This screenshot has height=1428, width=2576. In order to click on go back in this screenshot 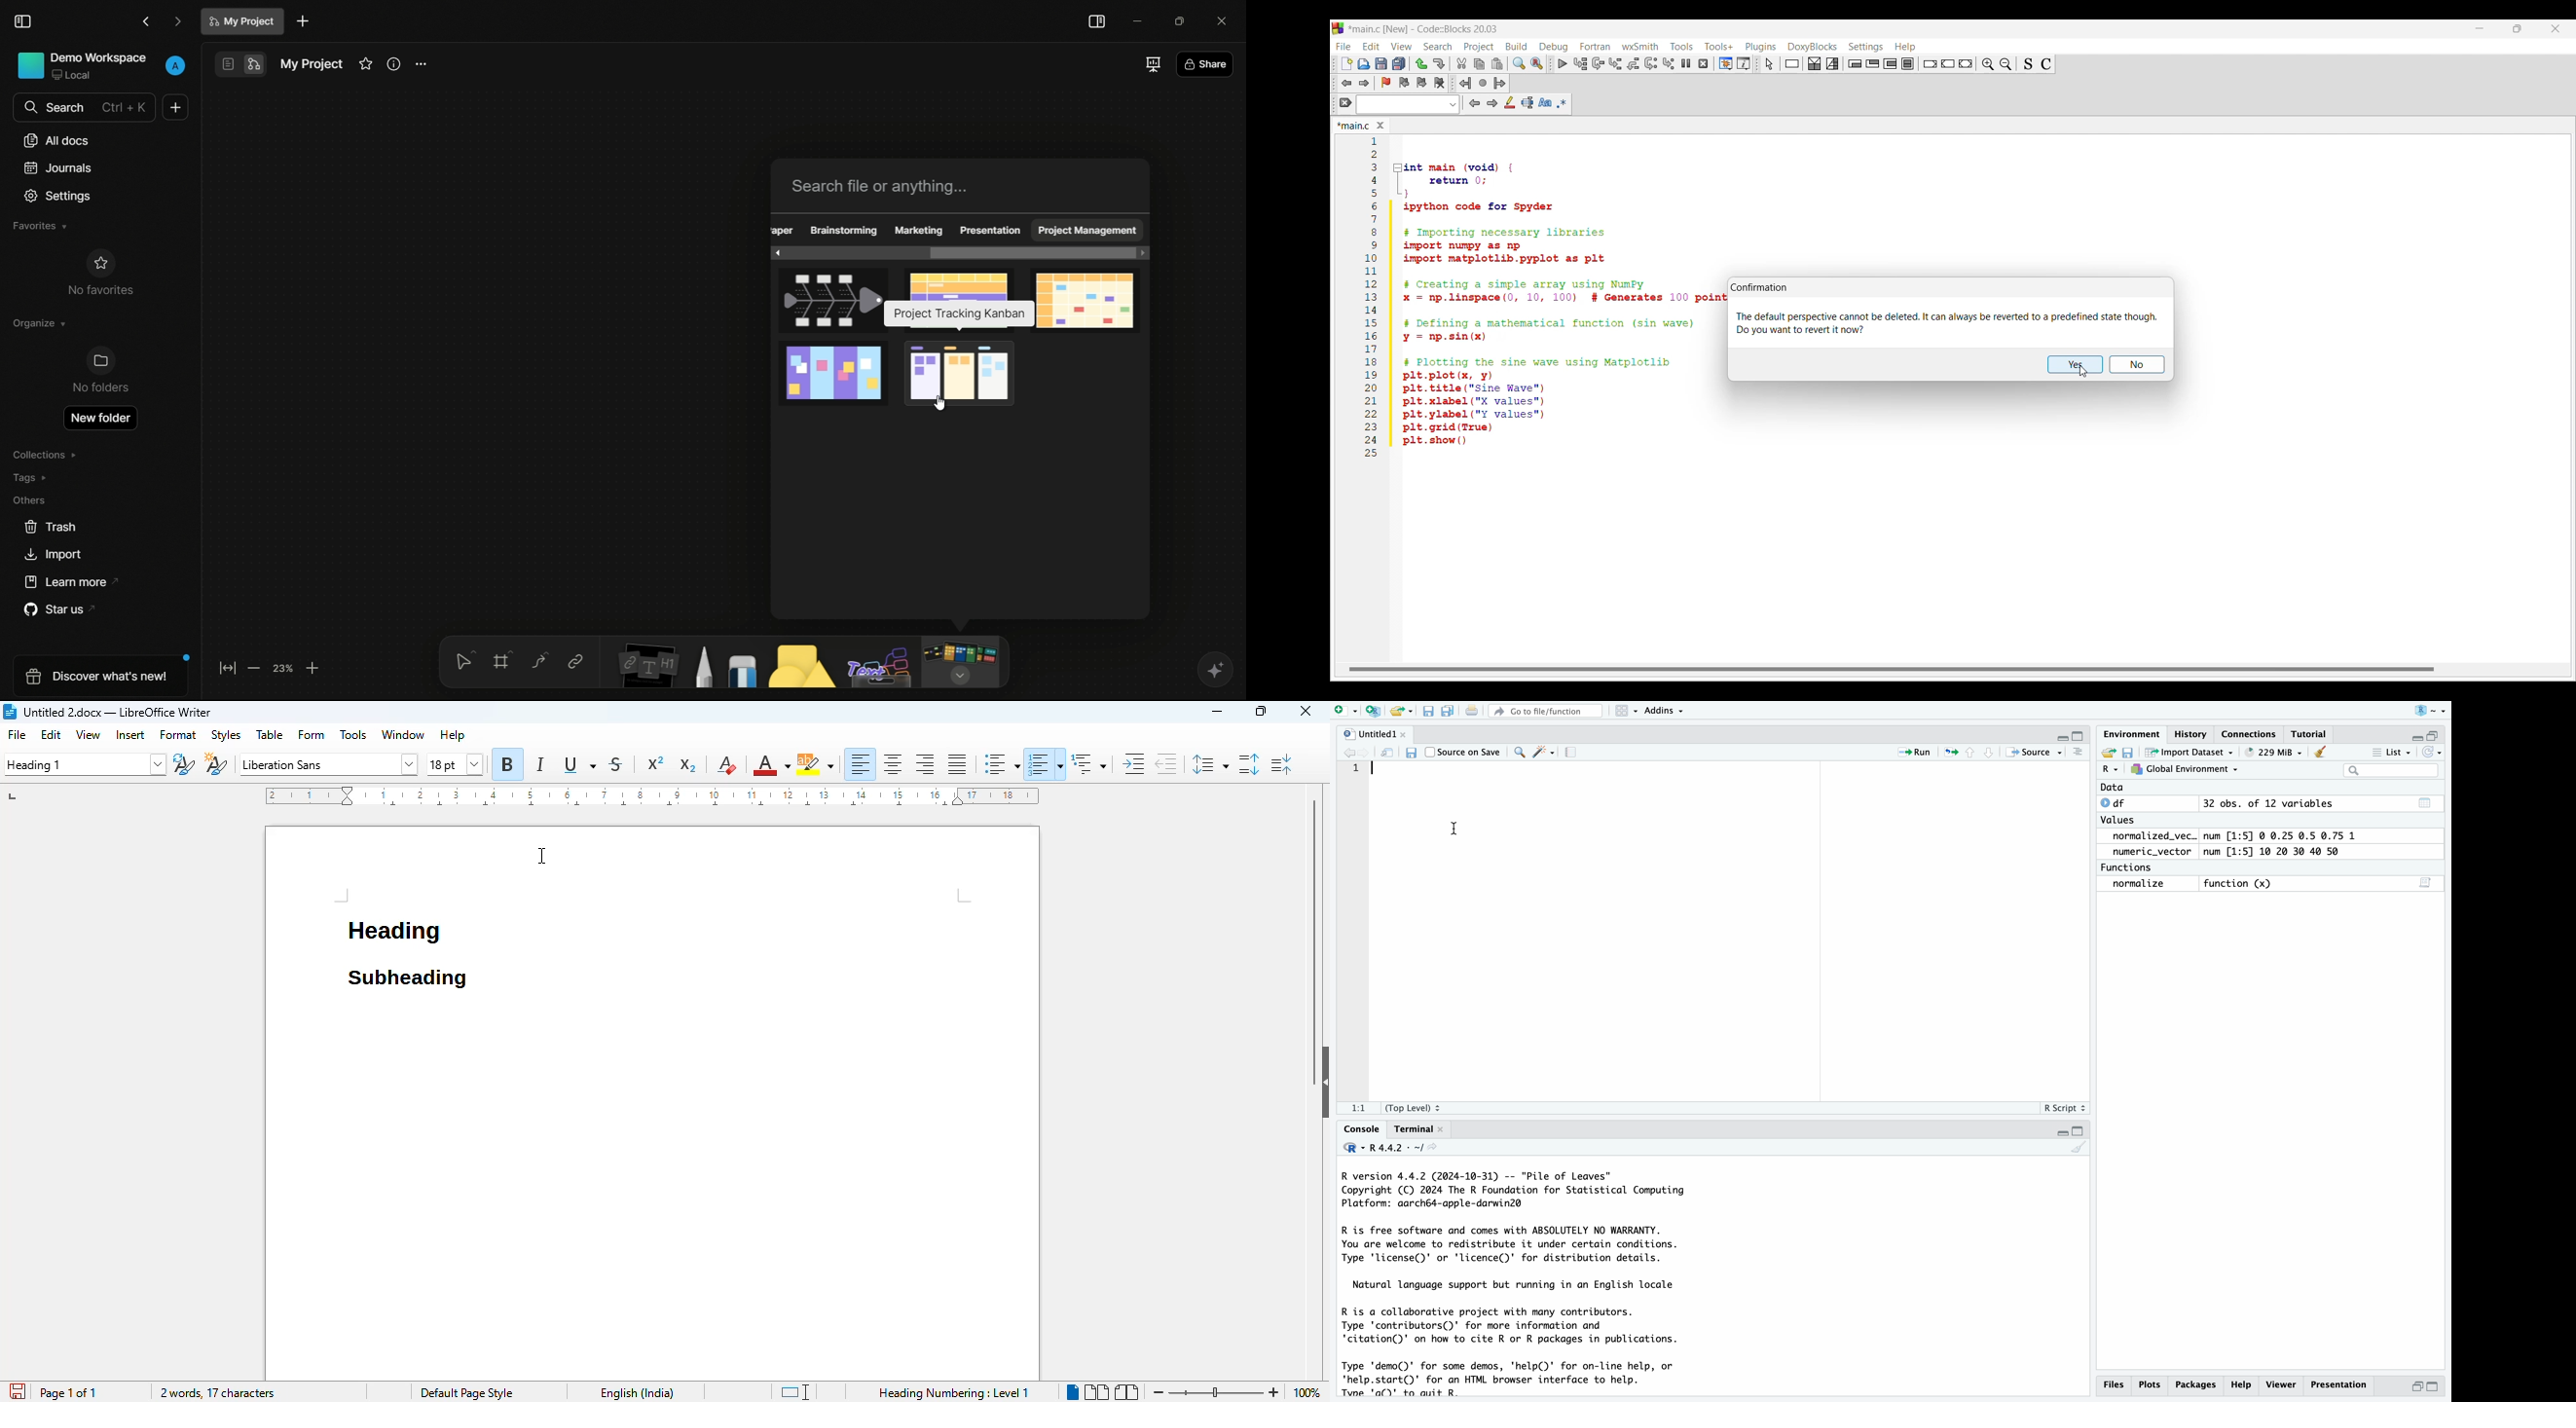, I will do `click(1344, 753)`.